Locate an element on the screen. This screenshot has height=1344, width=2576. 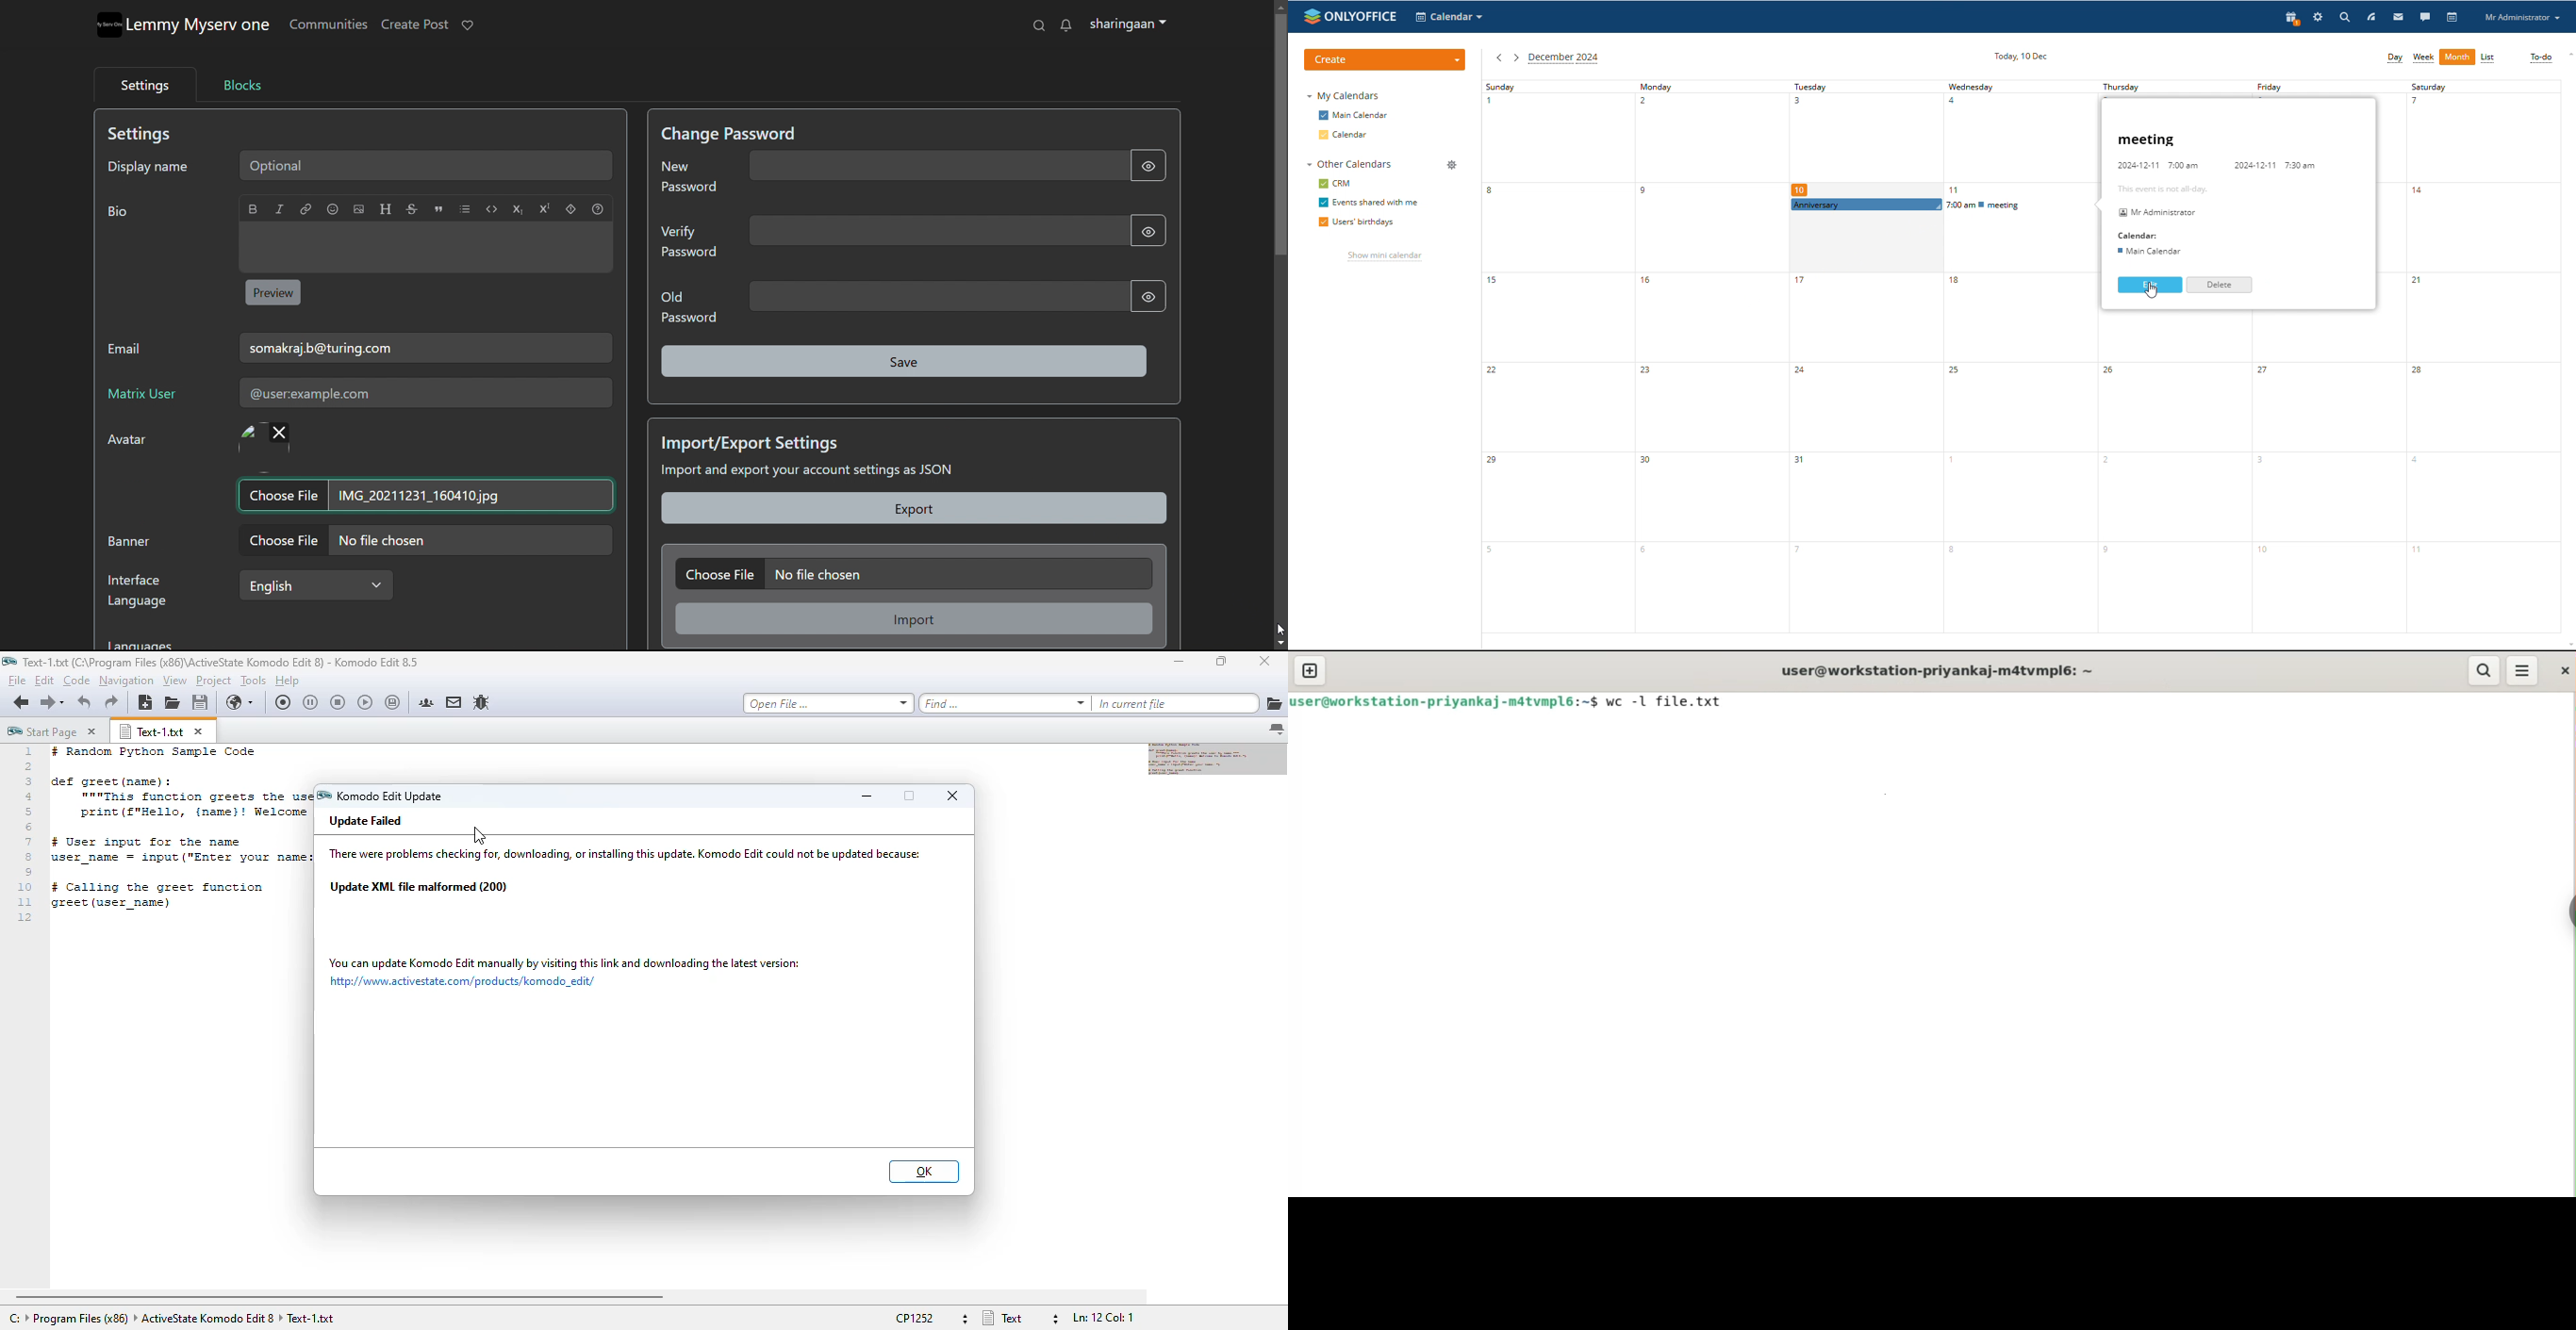
Communities is located at coordinates (329, 27).